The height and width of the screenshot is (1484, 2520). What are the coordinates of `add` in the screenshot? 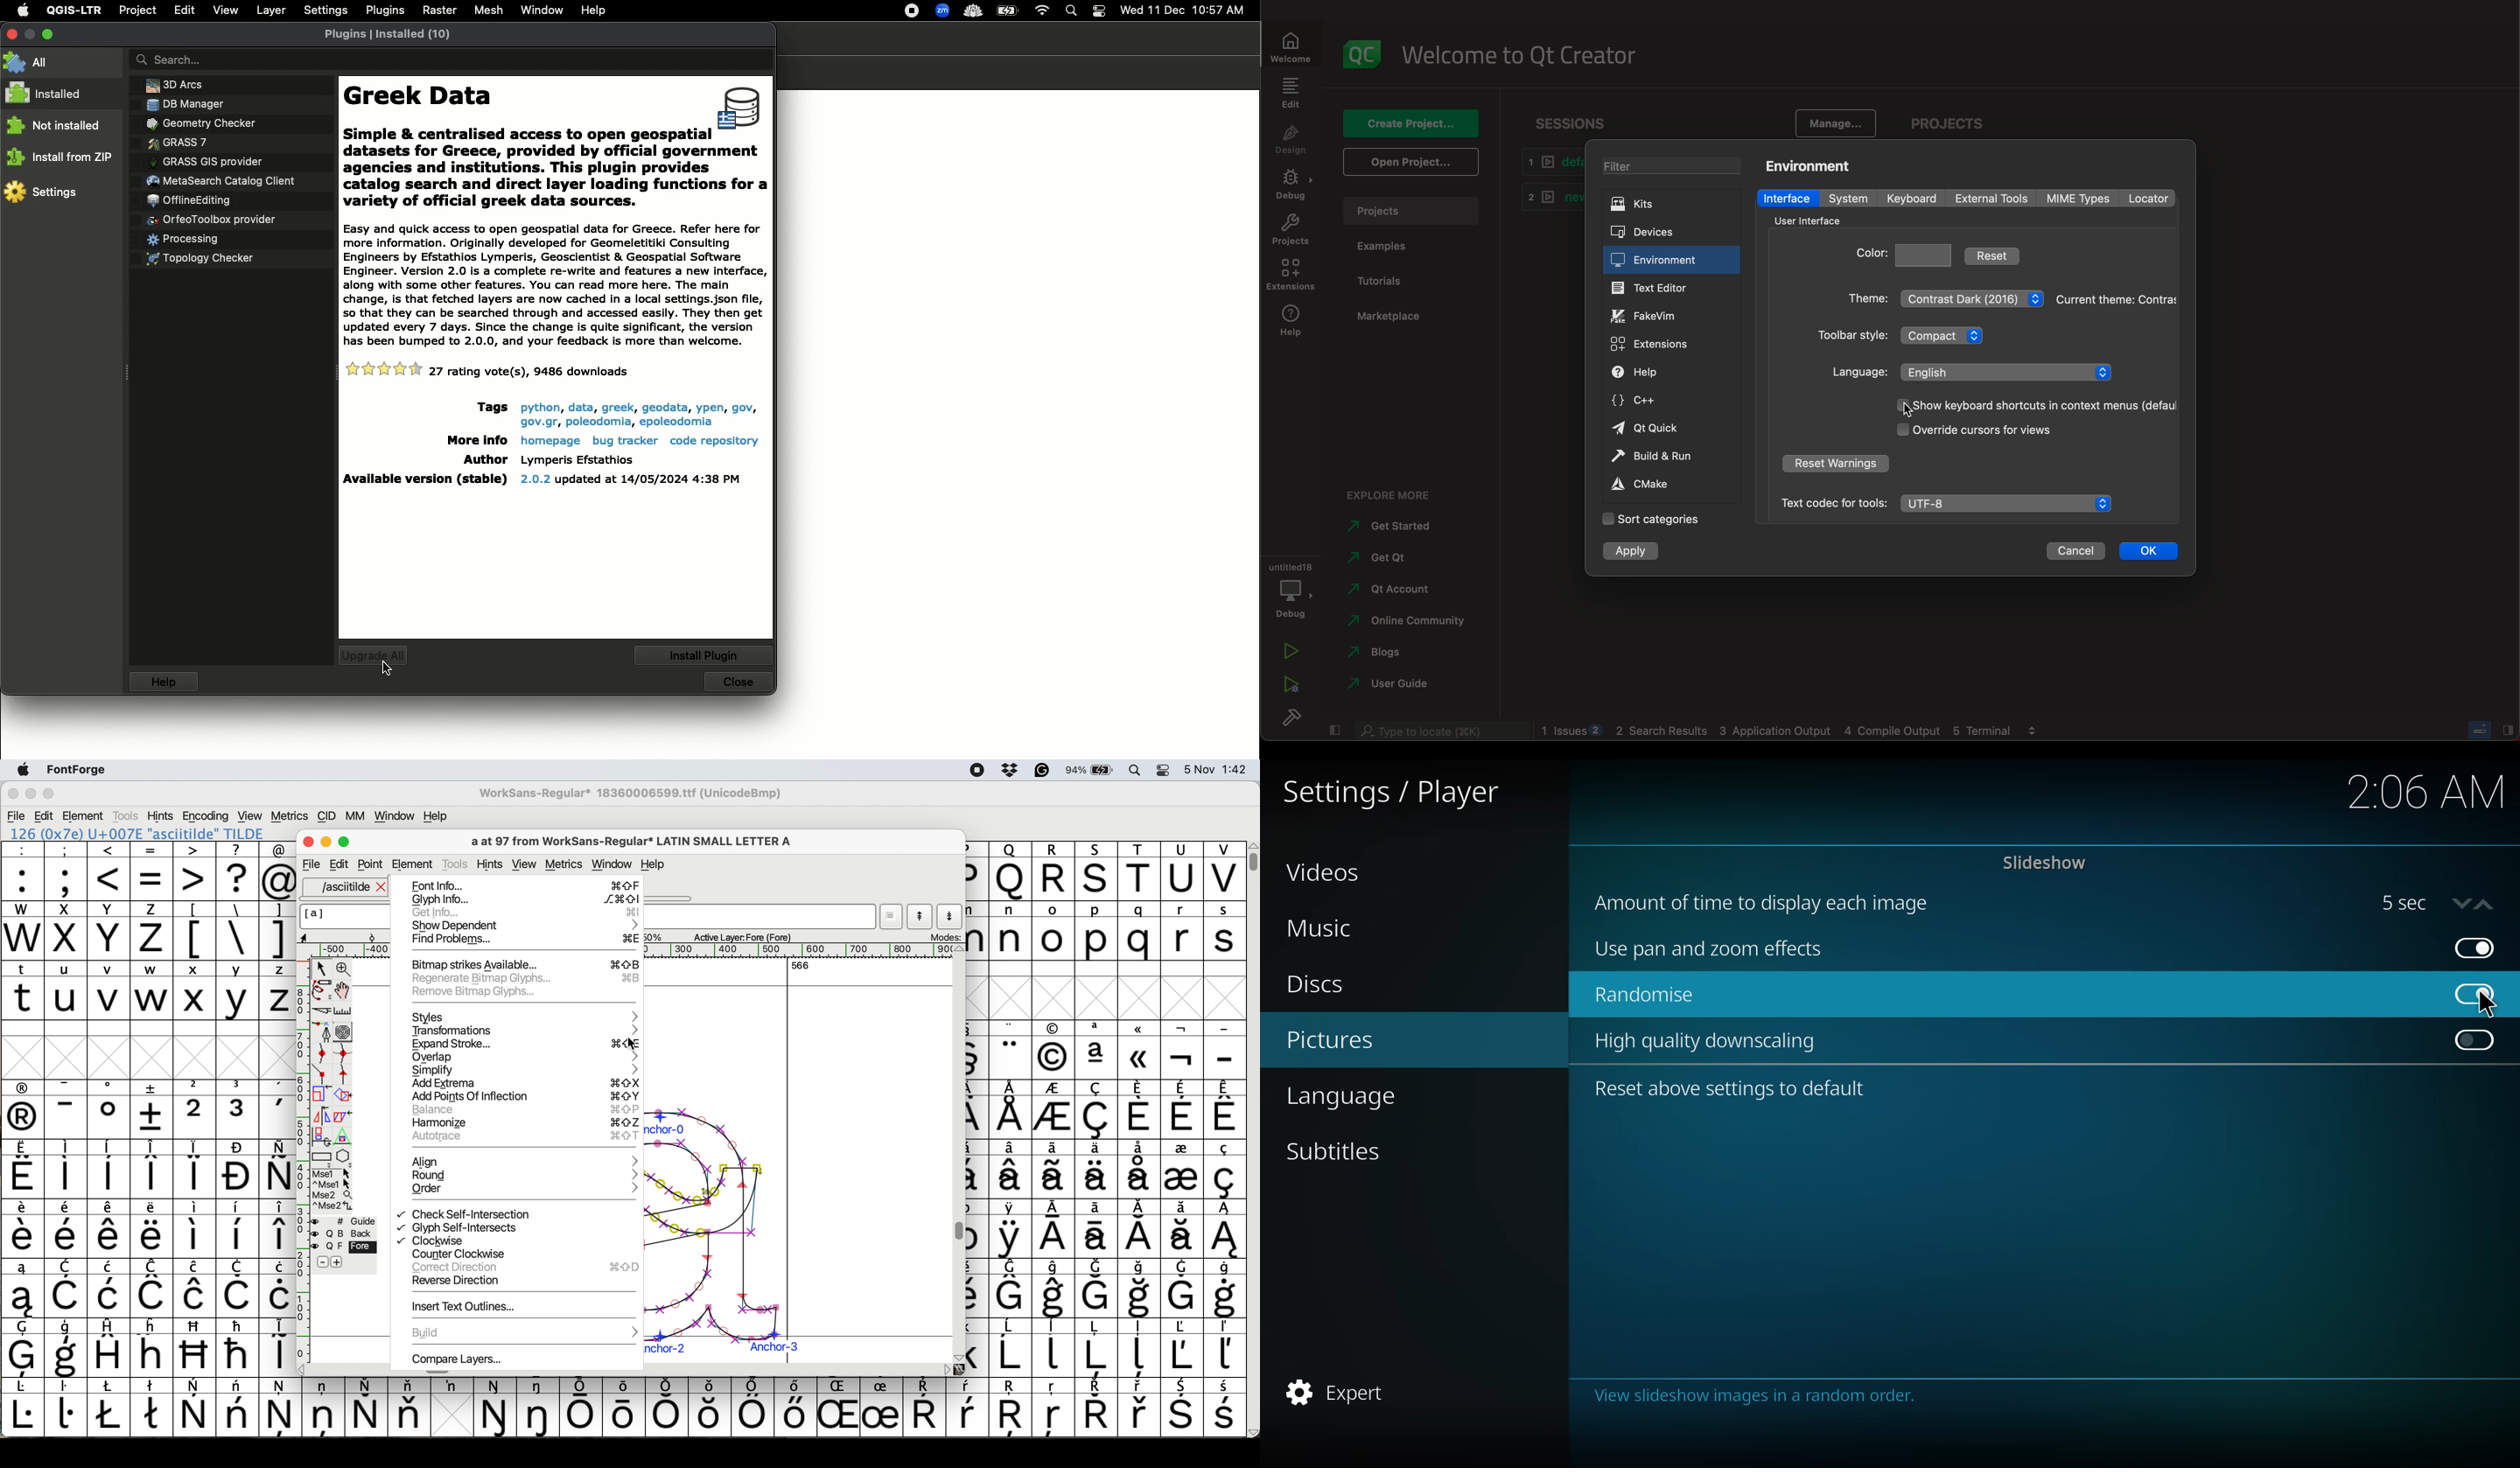 It's located at (338, 1262).